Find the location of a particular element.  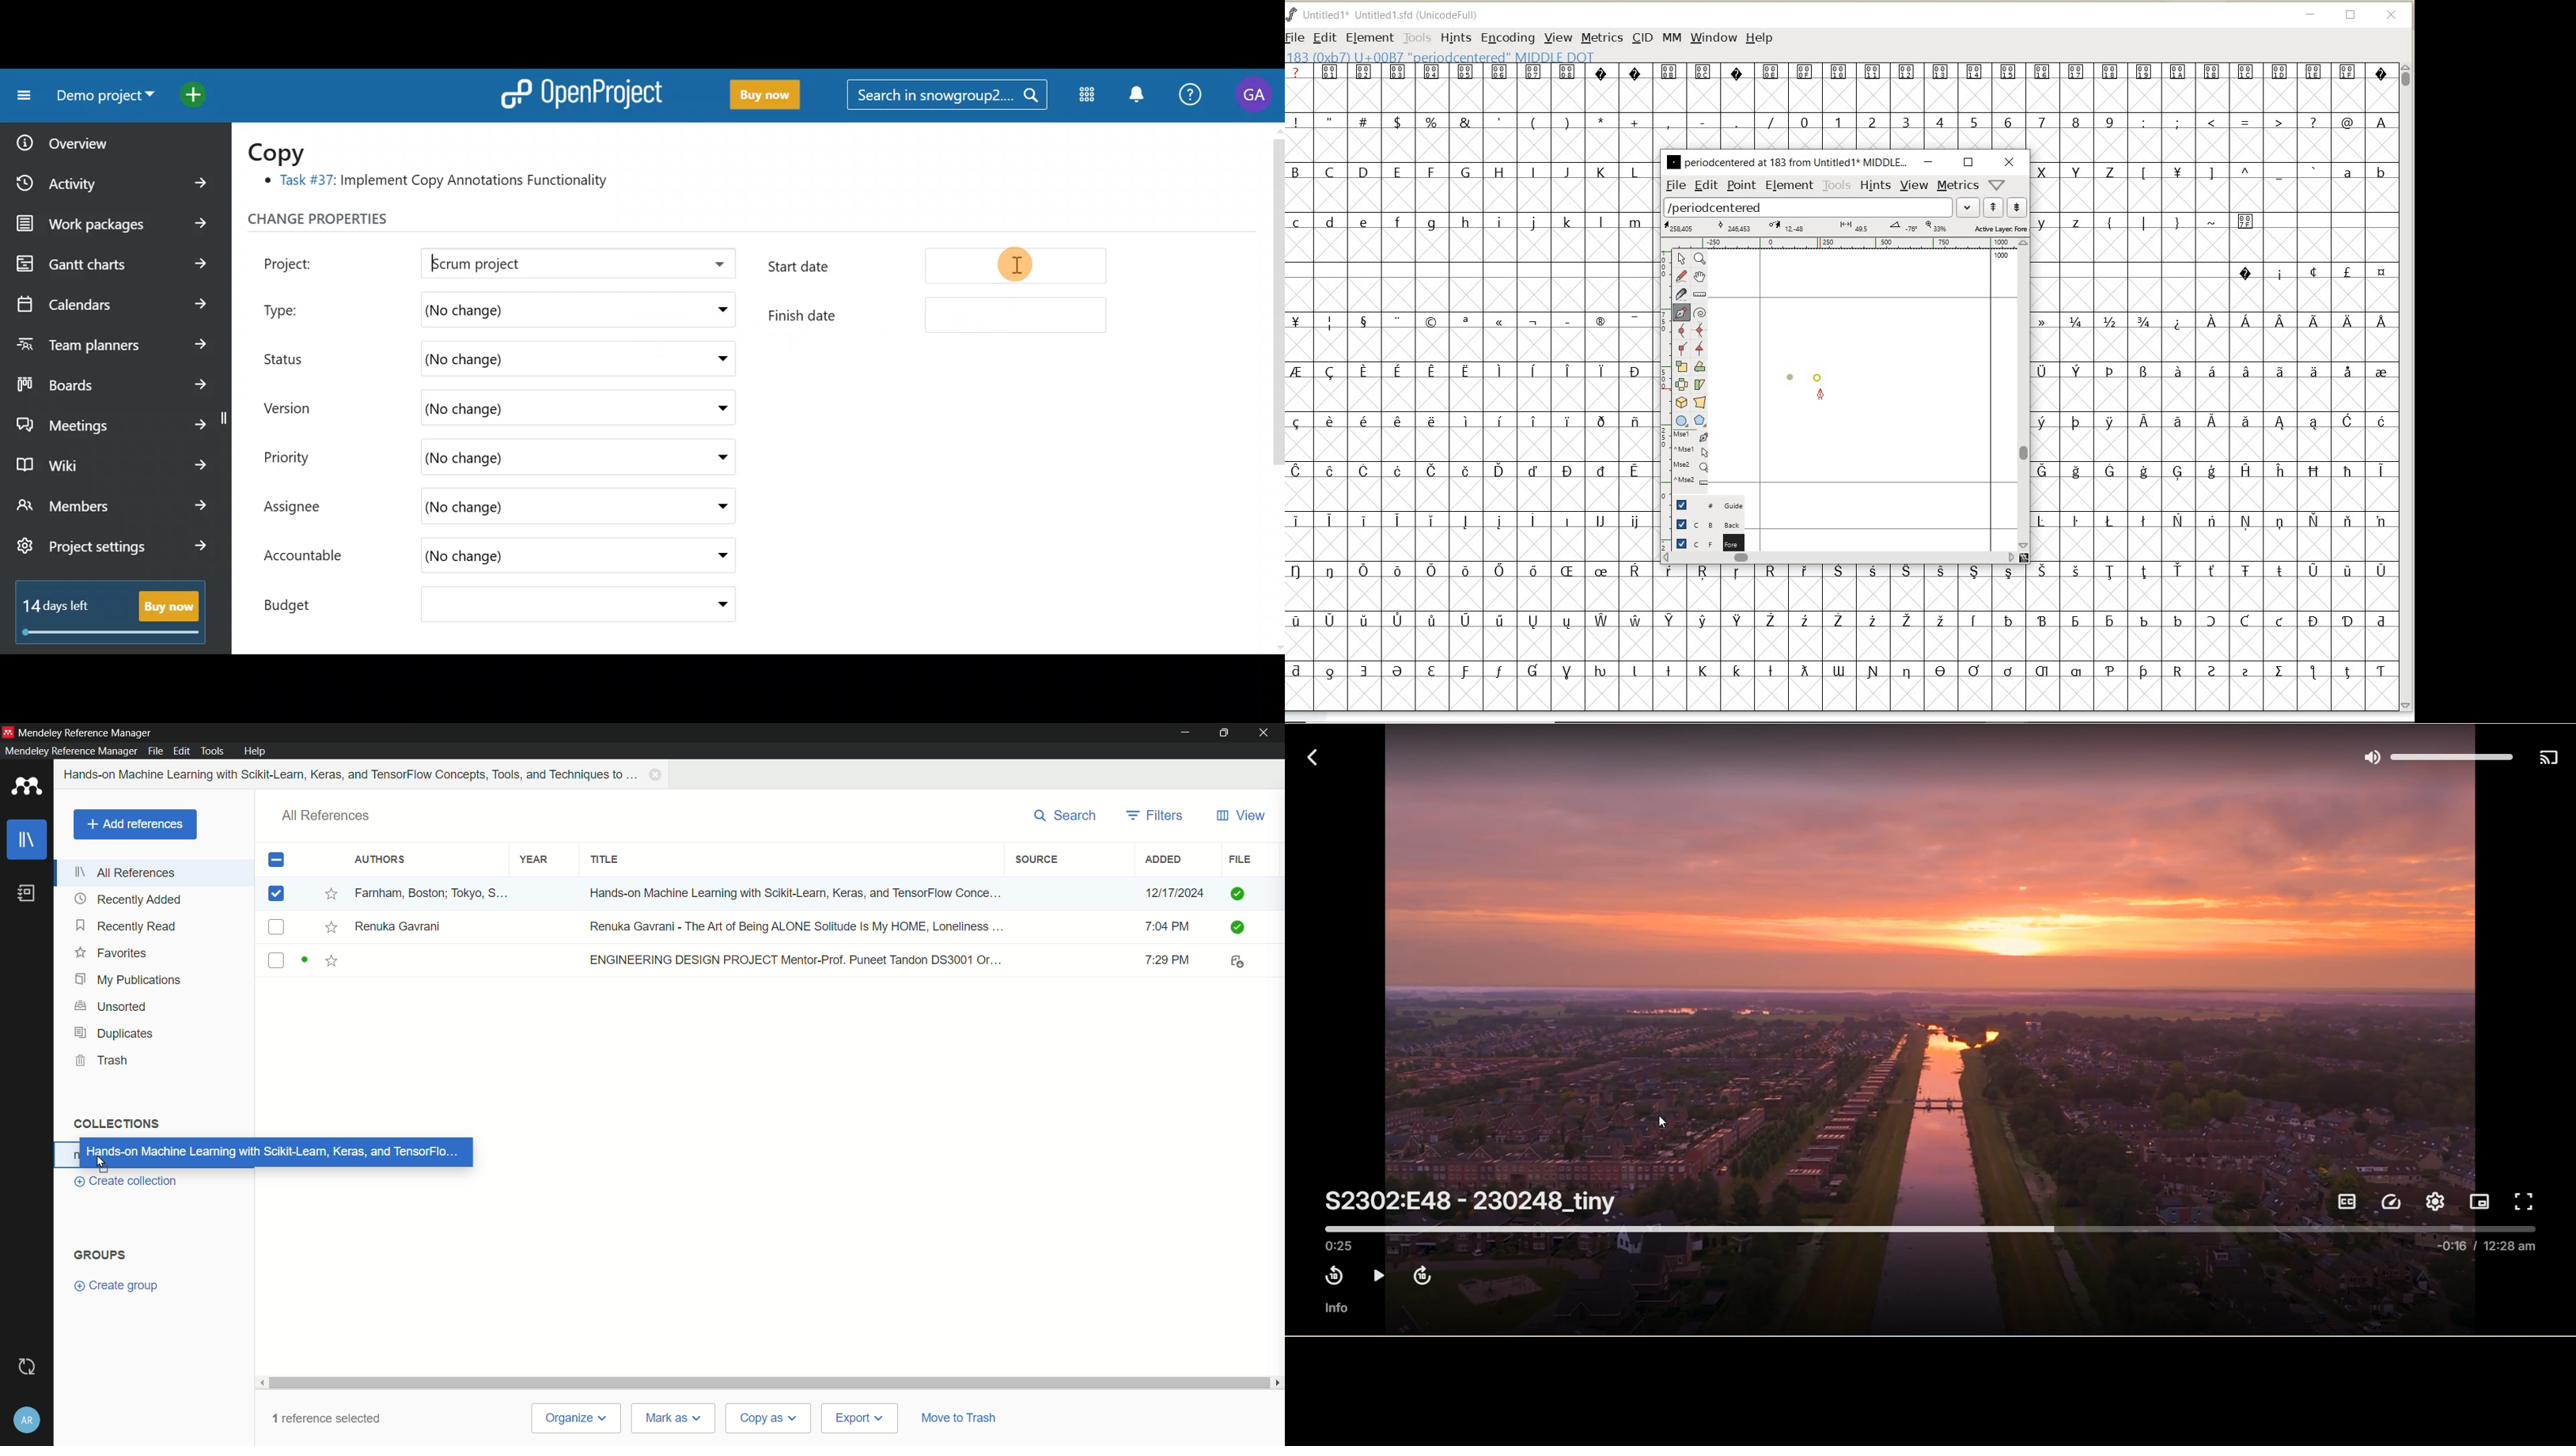

show next word list is located at coordinates (2019, 208).